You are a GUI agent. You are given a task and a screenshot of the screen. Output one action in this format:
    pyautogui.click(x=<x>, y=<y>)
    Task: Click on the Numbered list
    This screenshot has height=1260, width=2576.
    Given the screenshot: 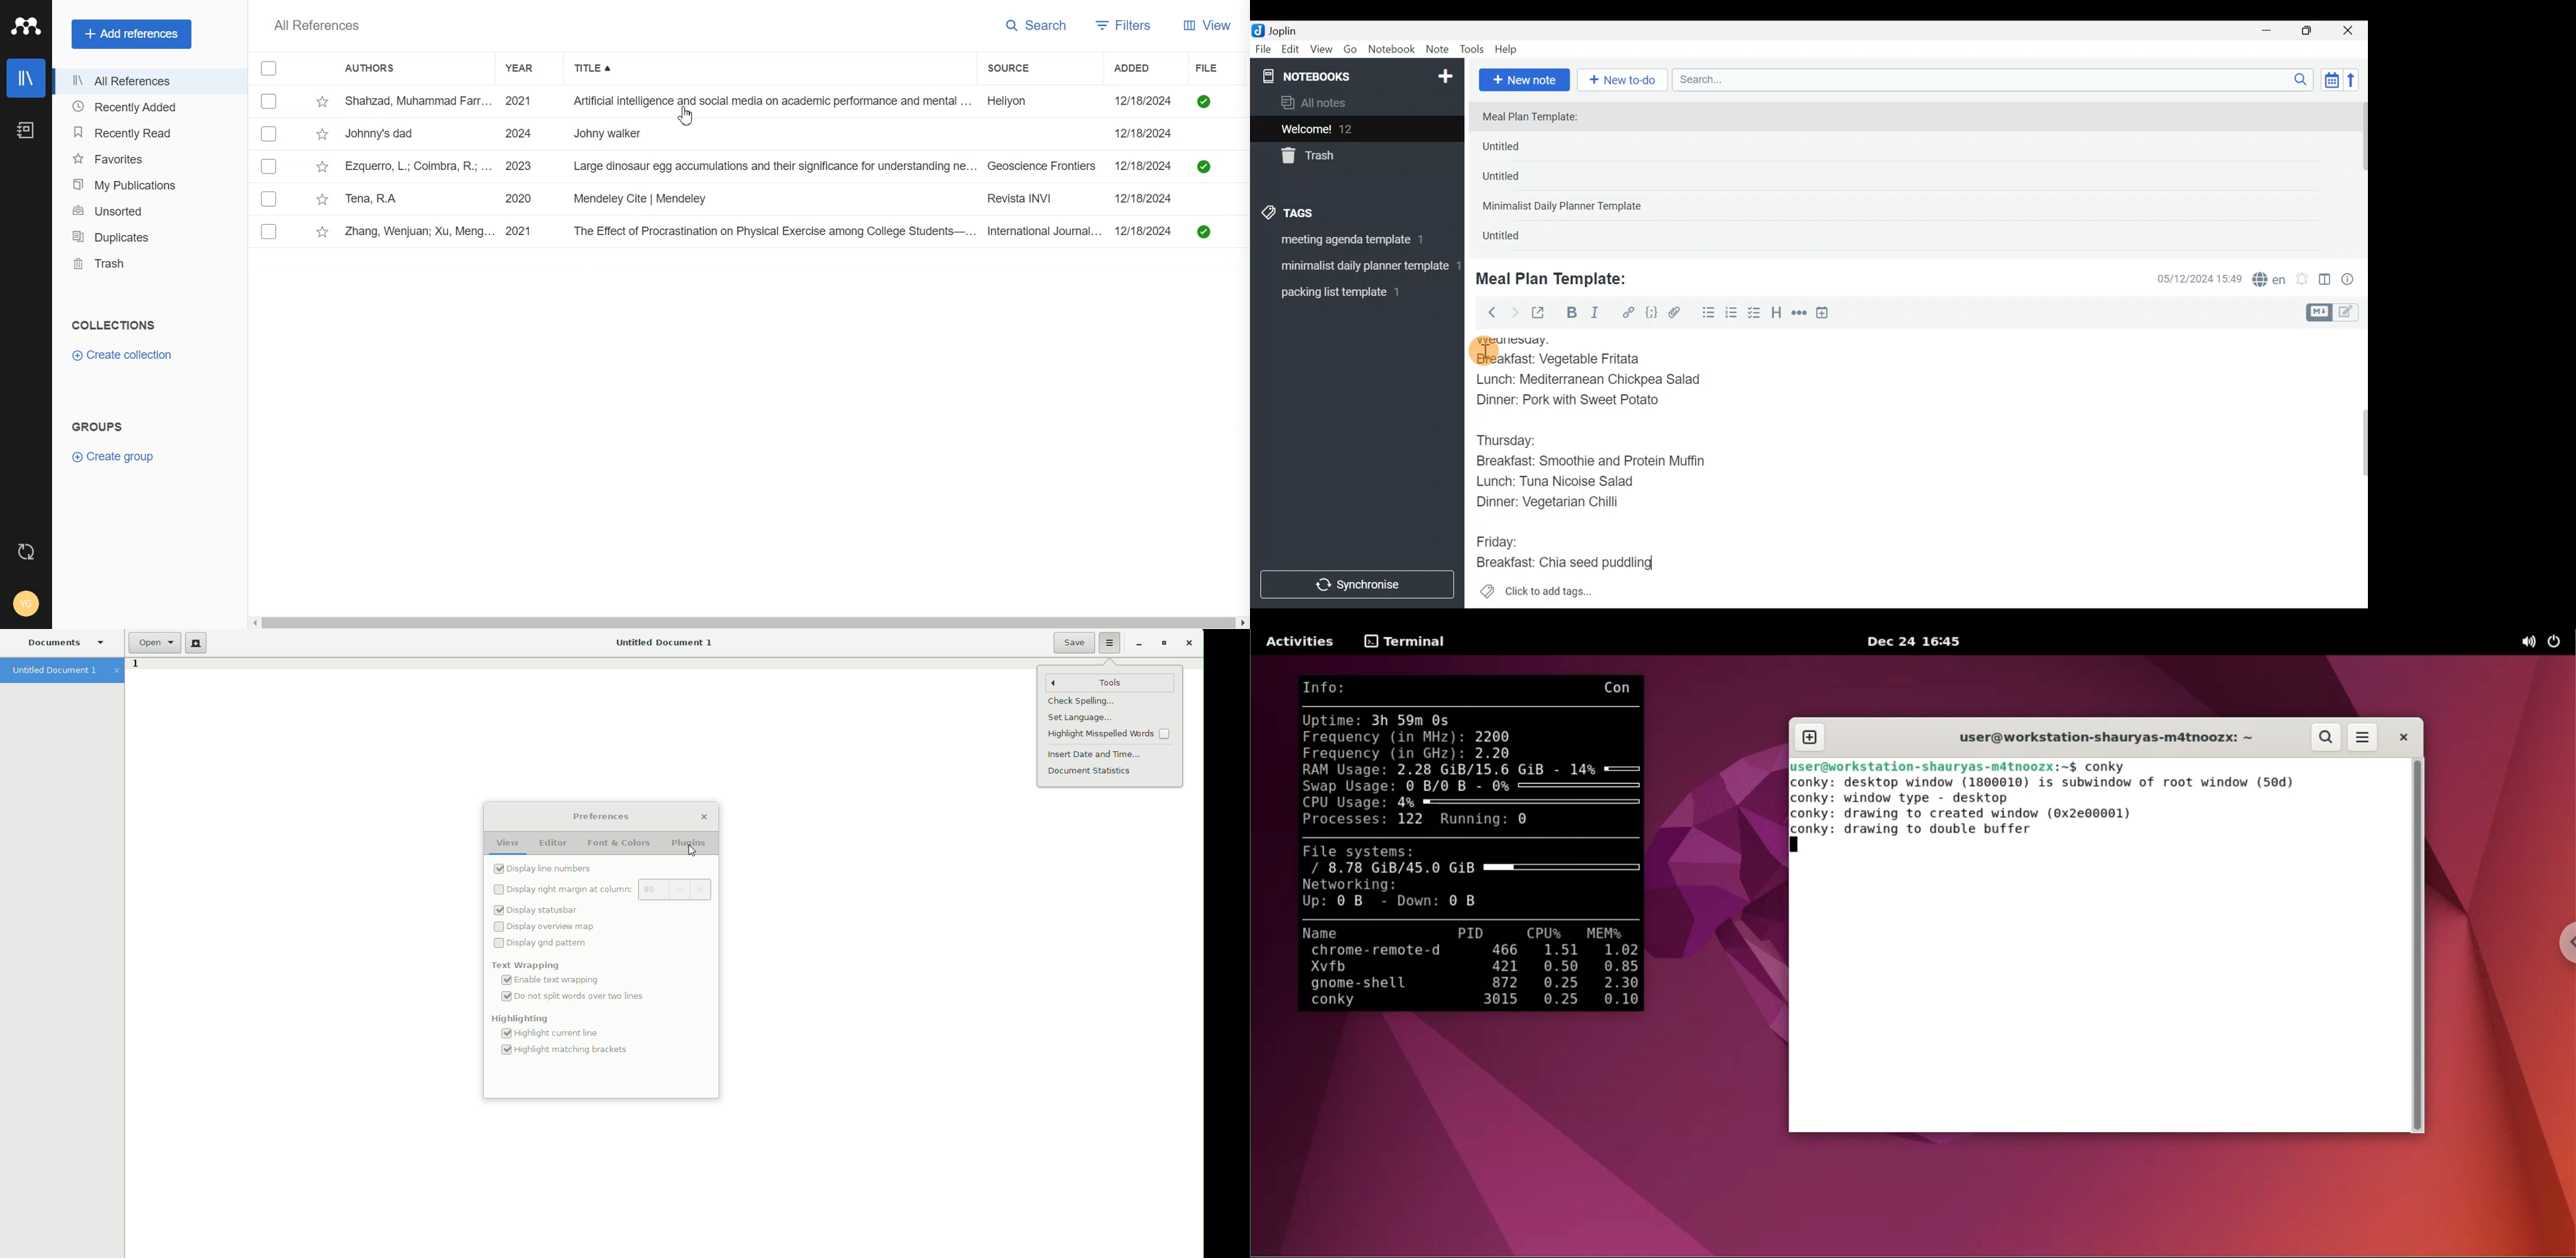 What is the action you would take?
    pyautogui.click(x=1732, y=315)
    